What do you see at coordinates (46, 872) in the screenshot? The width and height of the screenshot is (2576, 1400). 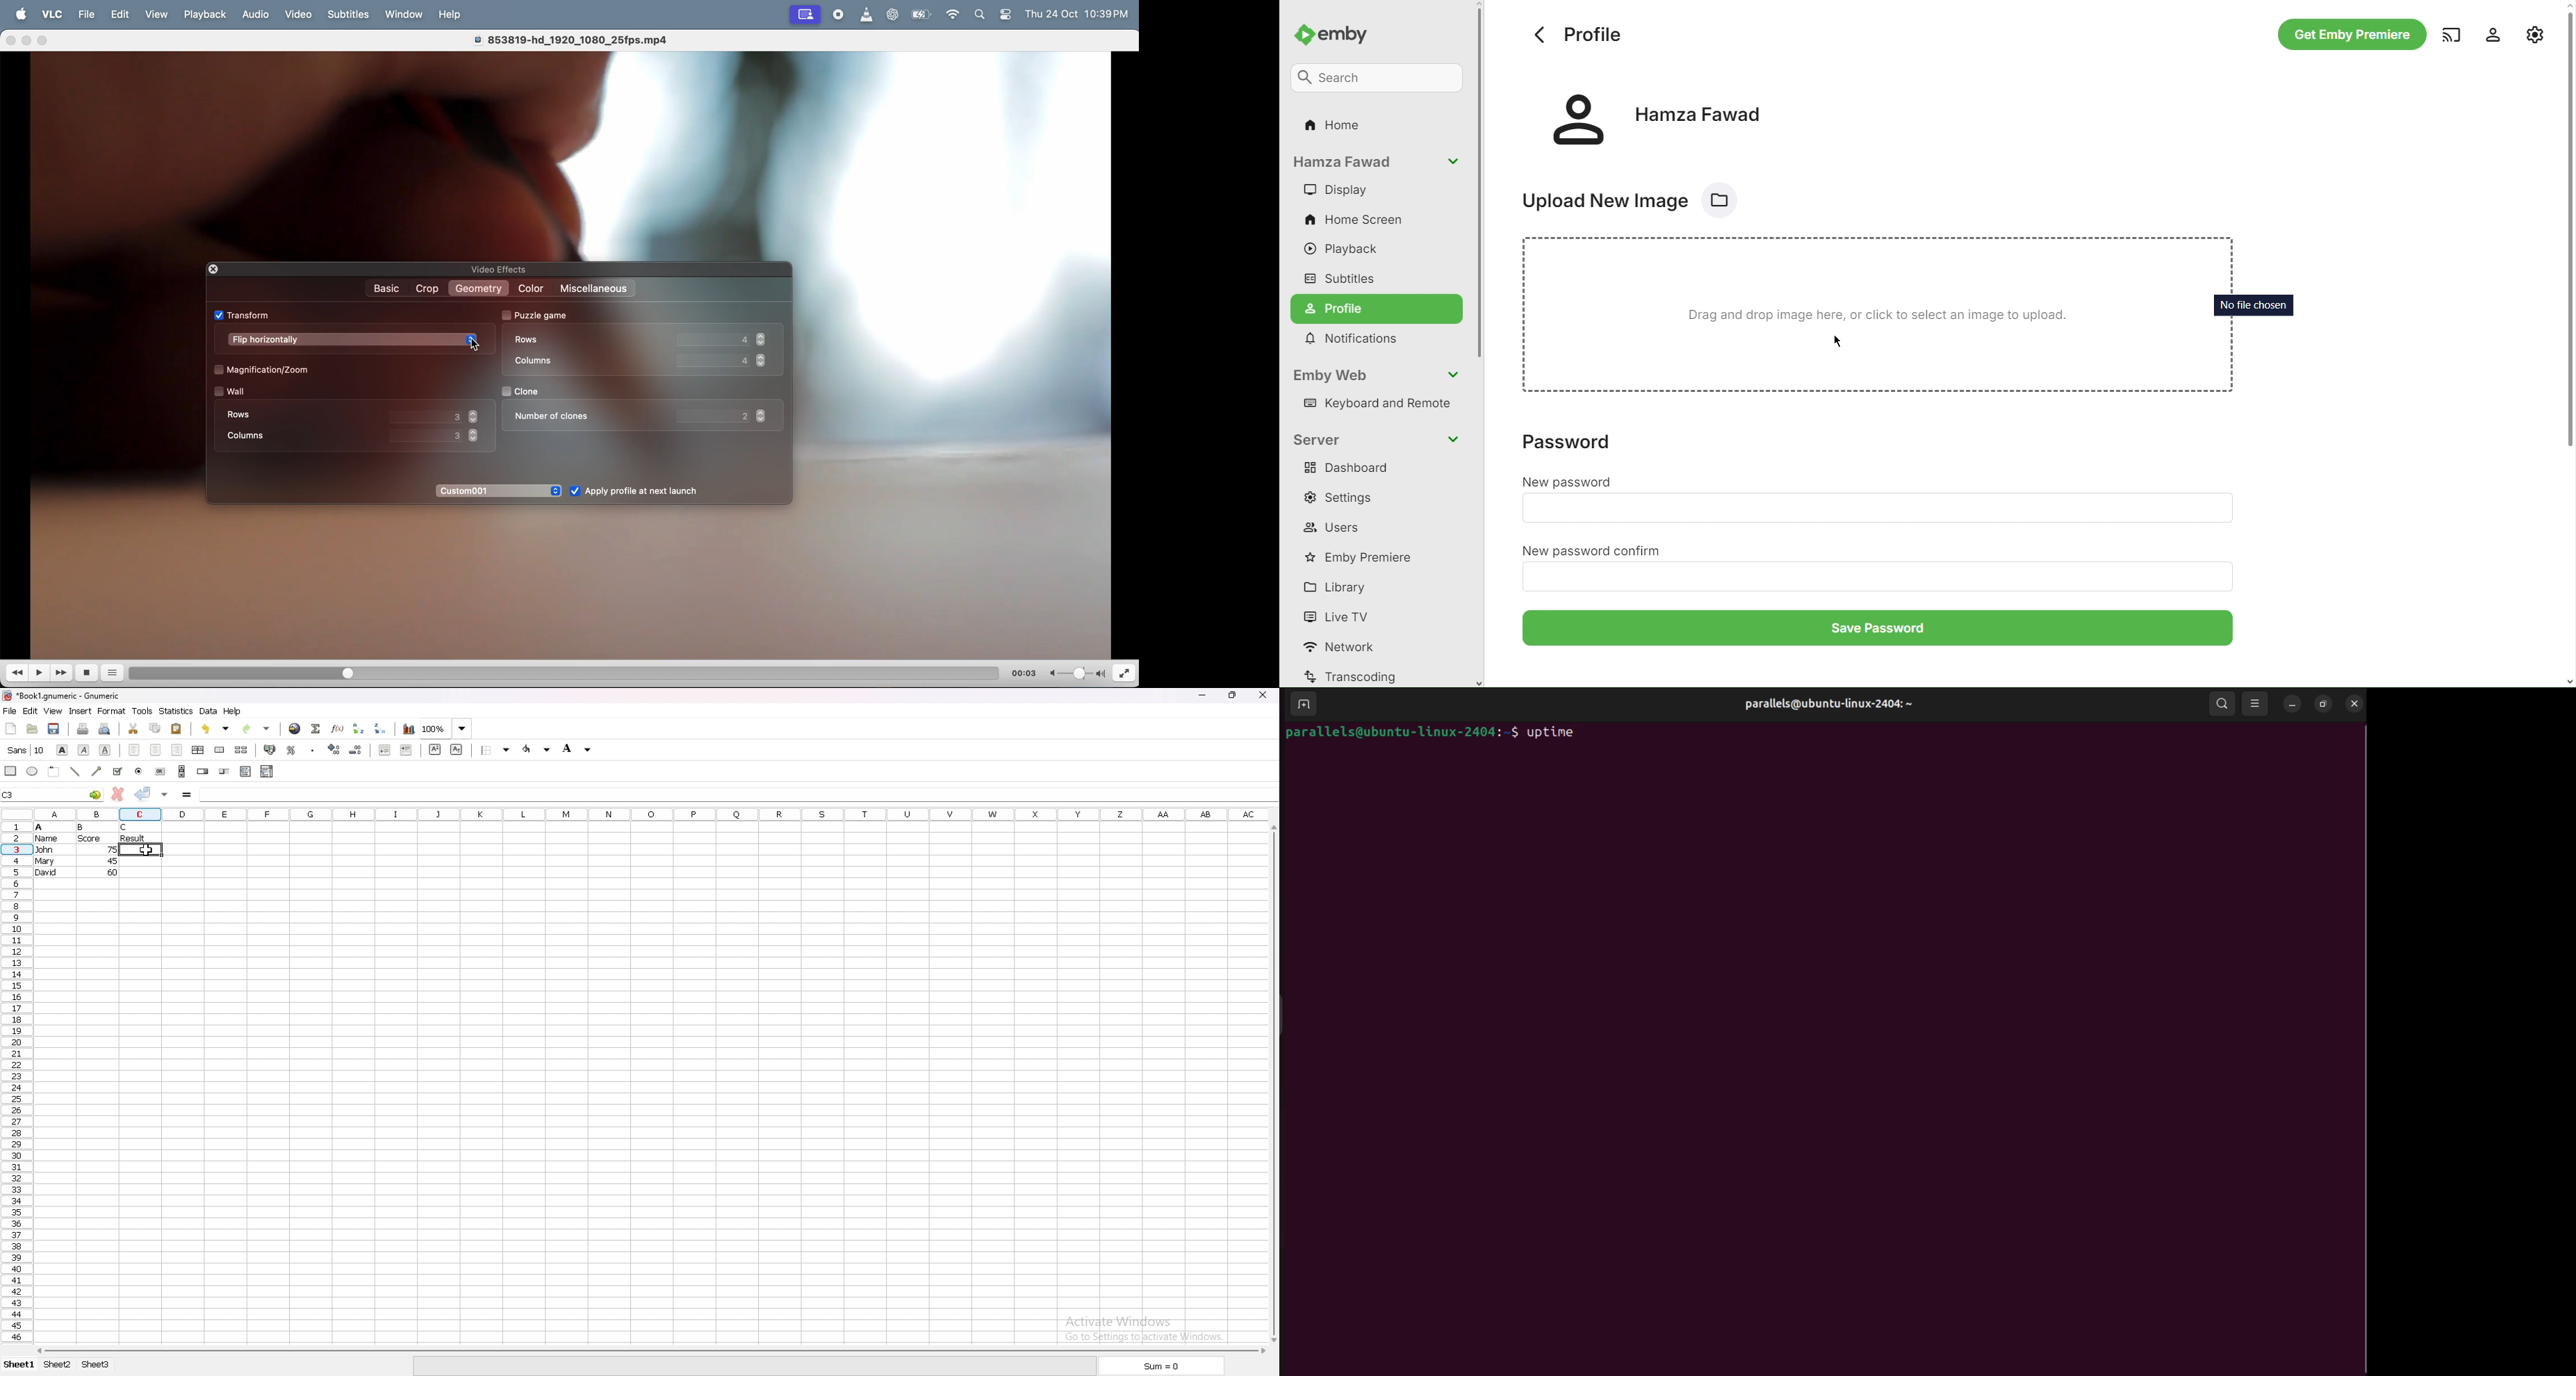 I see `david` at bounding box center [46, 872].